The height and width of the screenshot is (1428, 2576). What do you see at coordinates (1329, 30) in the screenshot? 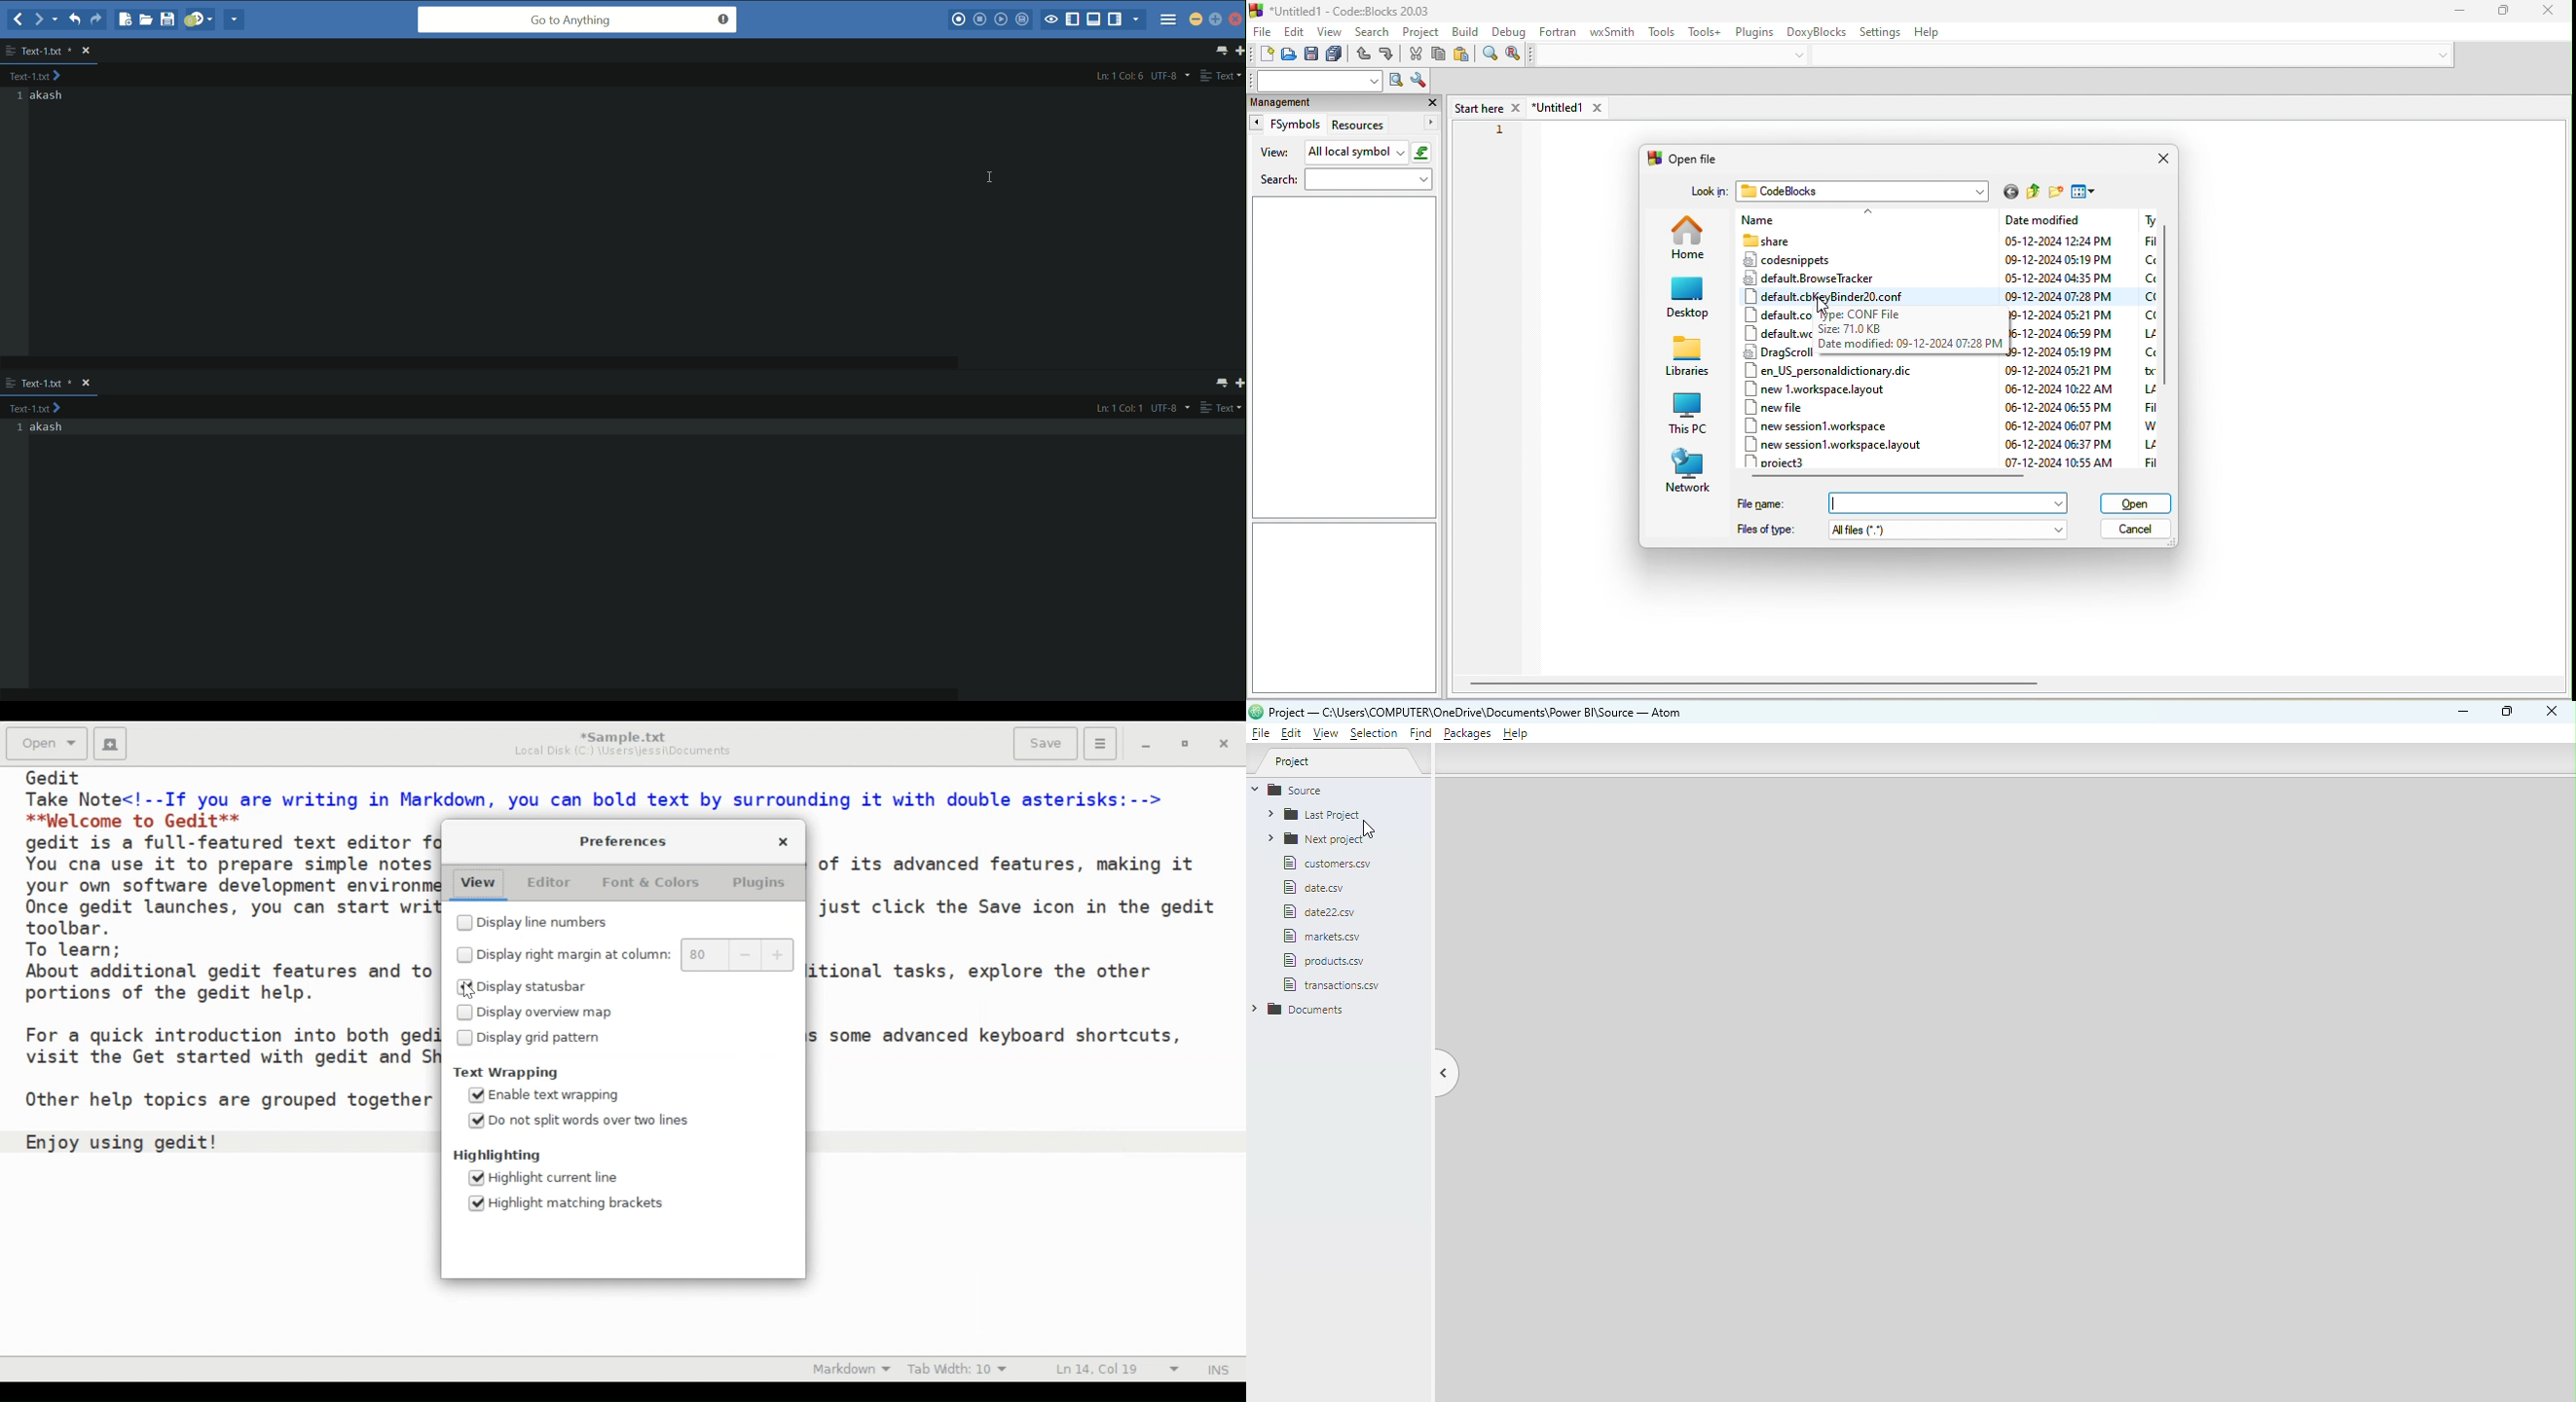
I see `view` at bounding box center [1329, 30].